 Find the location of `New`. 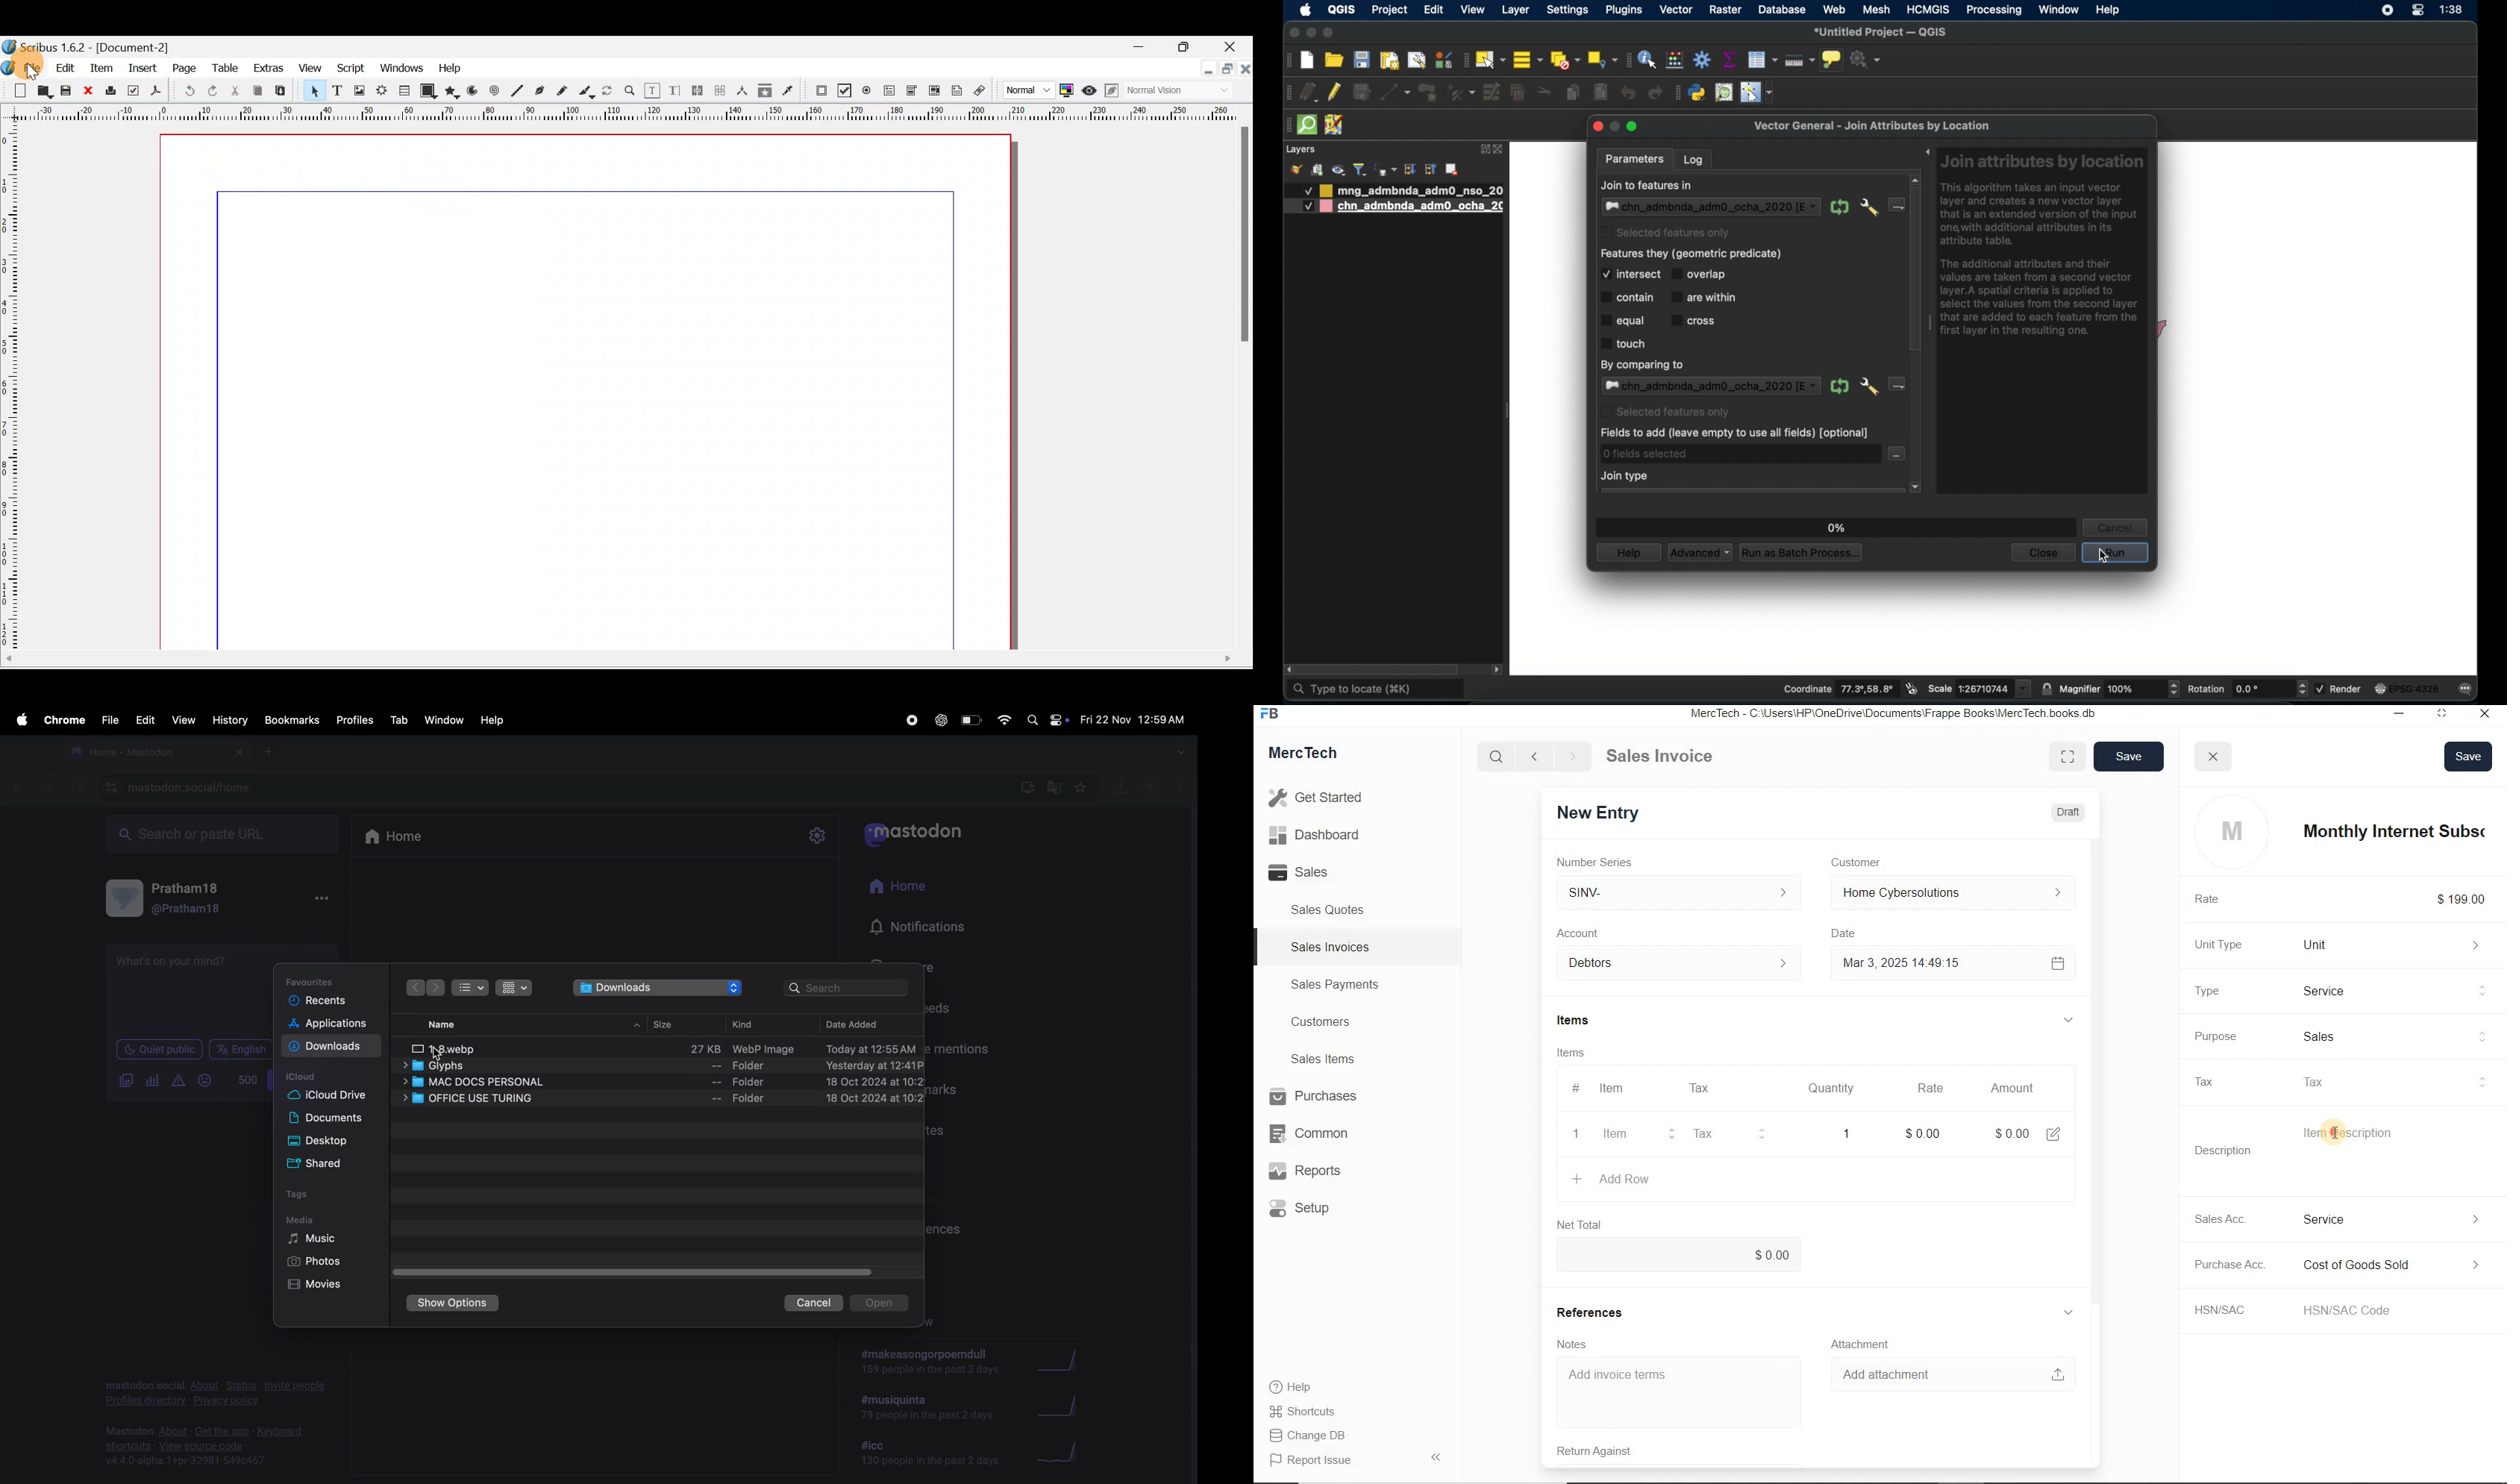

New is located at coordinates (16, 91).